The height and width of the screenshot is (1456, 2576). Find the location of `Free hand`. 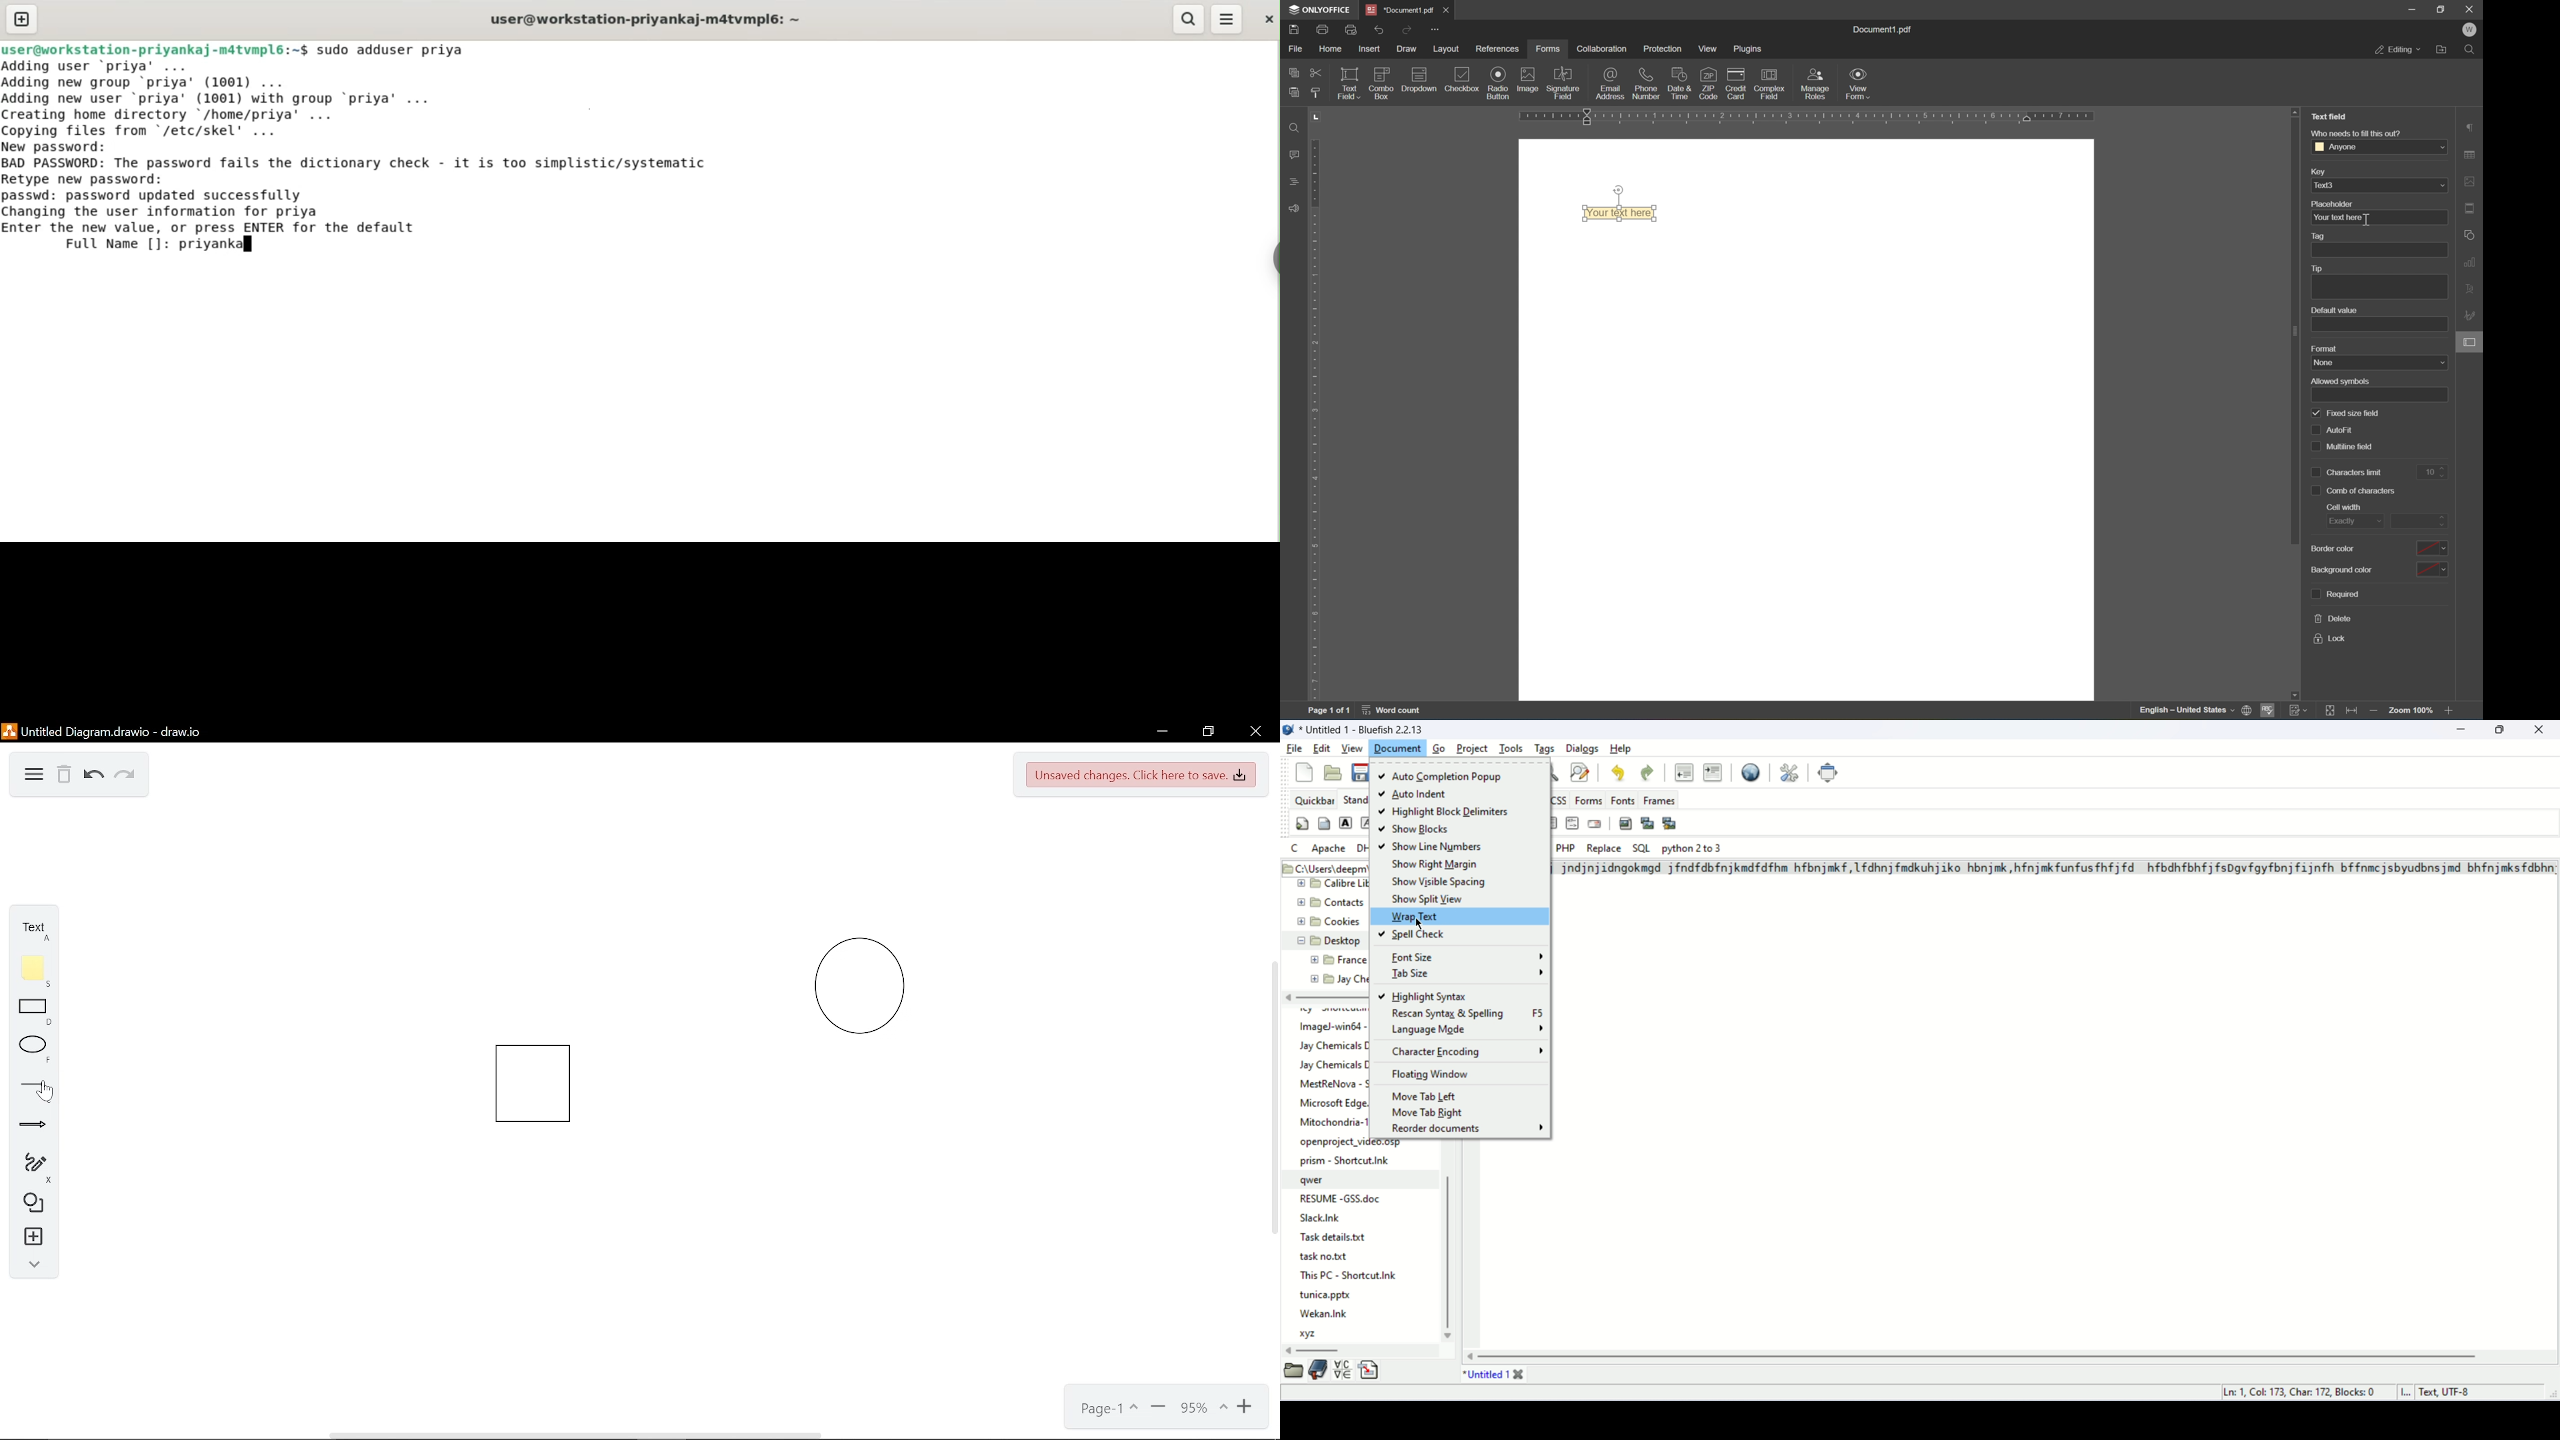

Free hand is located at coordinates (27, 1166).